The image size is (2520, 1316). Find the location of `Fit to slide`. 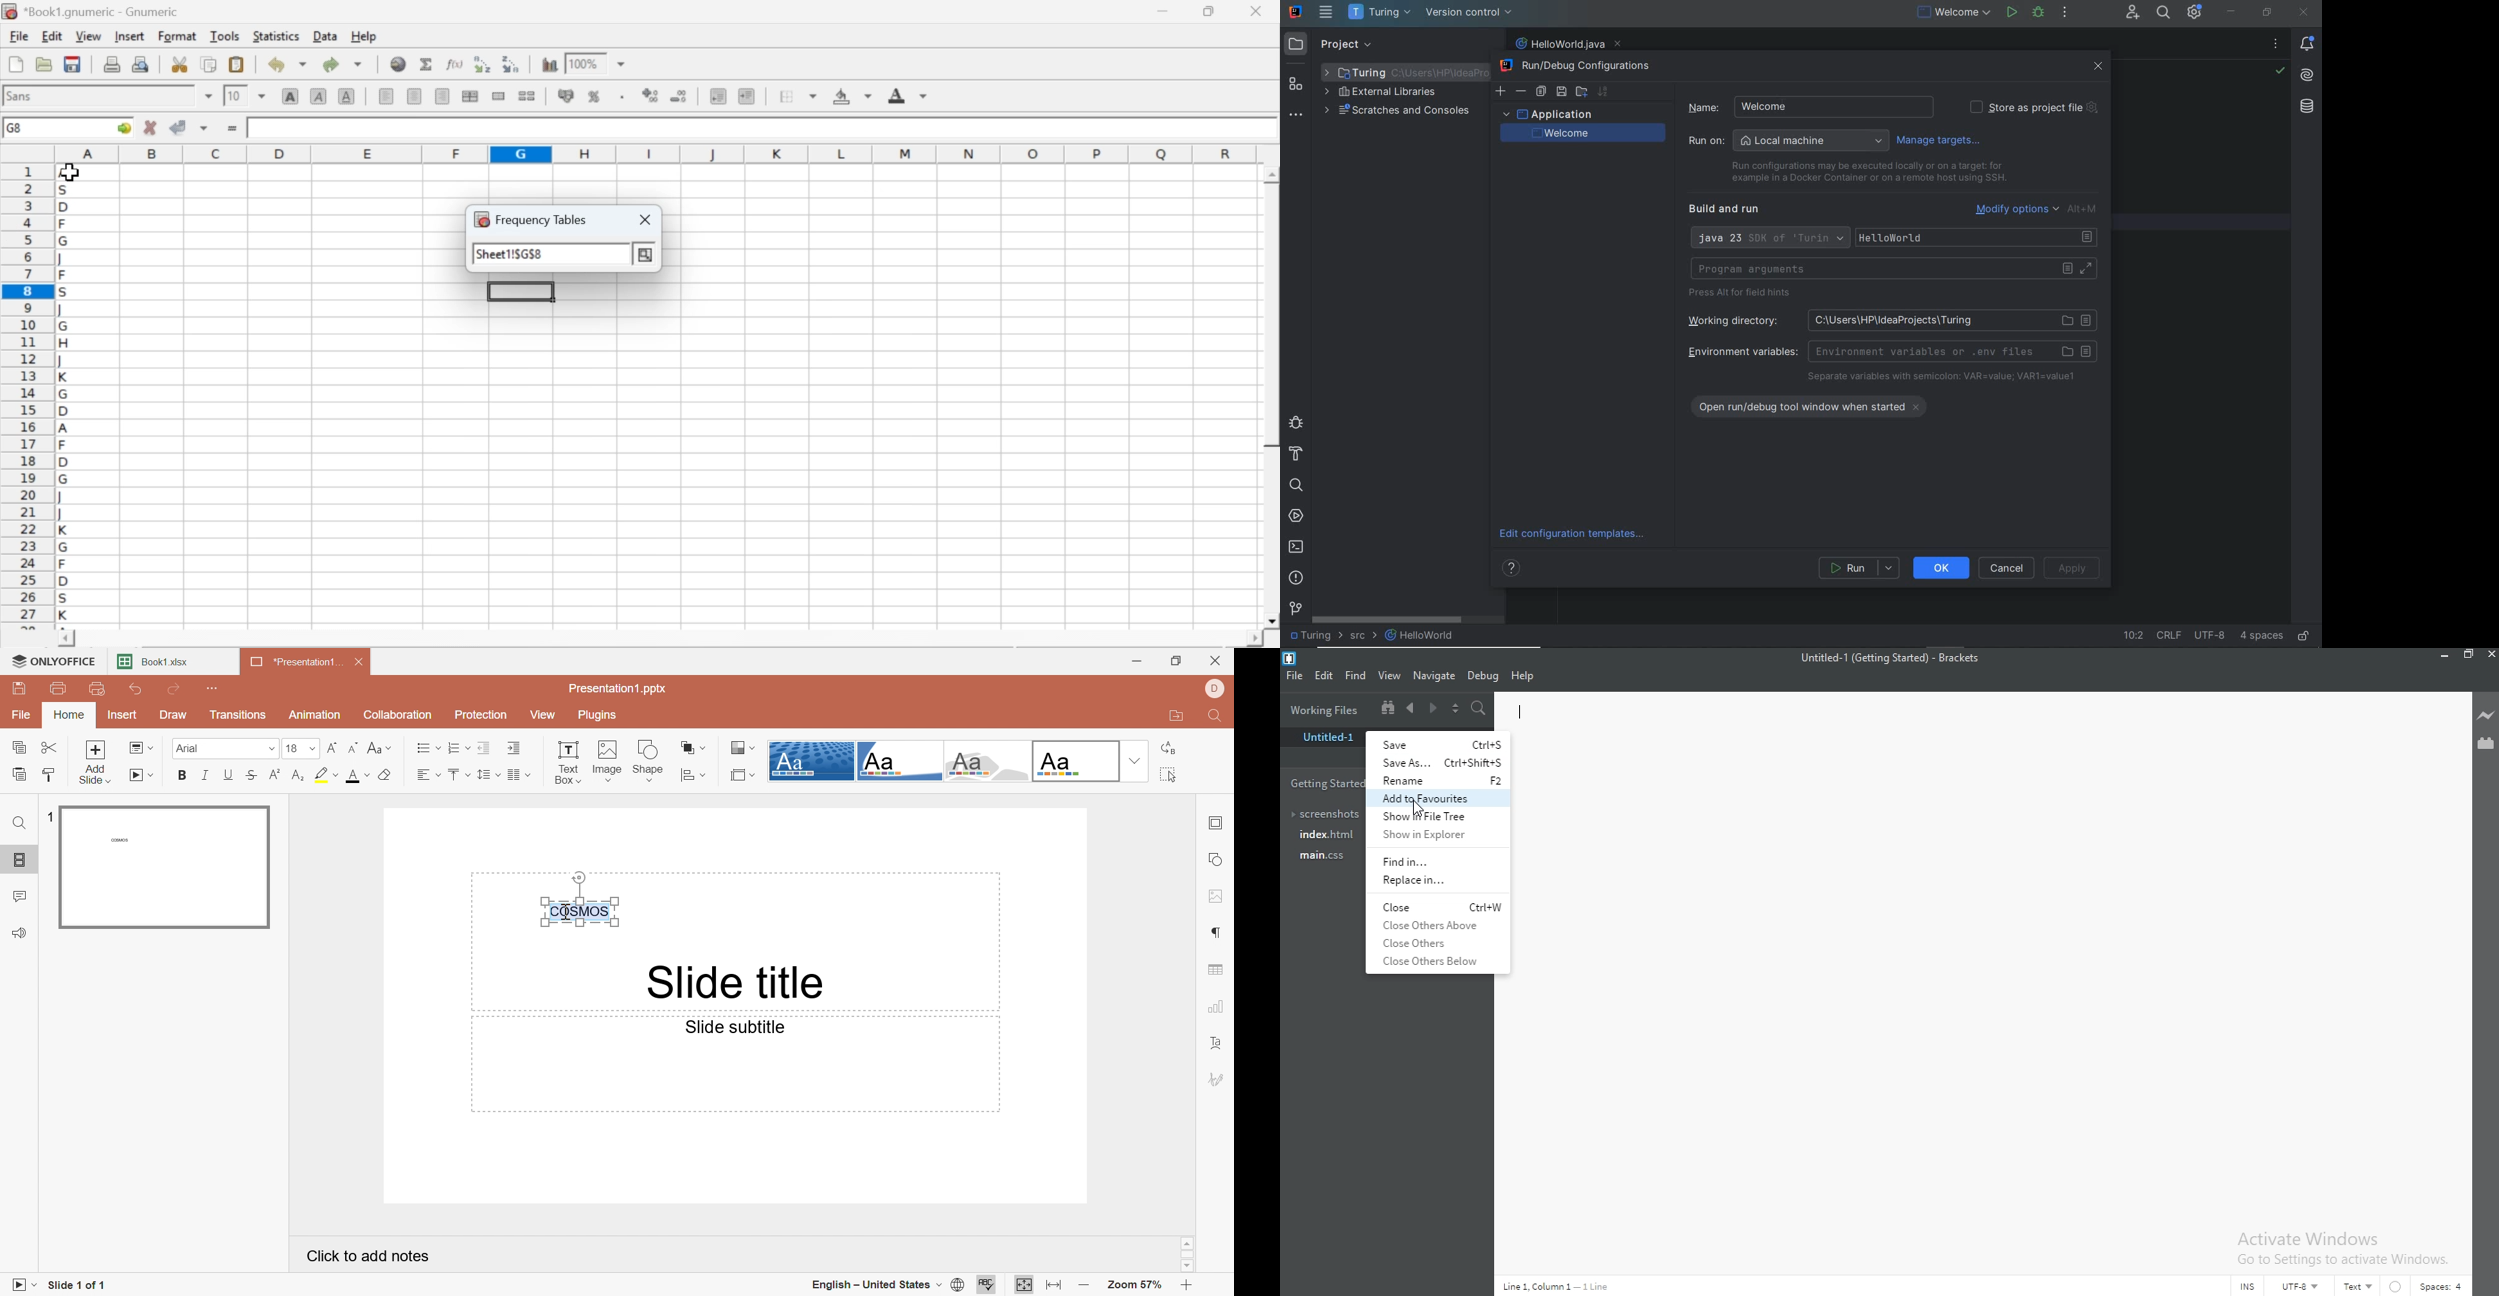

Fit to slide is located at coordinates (1023, 1283).